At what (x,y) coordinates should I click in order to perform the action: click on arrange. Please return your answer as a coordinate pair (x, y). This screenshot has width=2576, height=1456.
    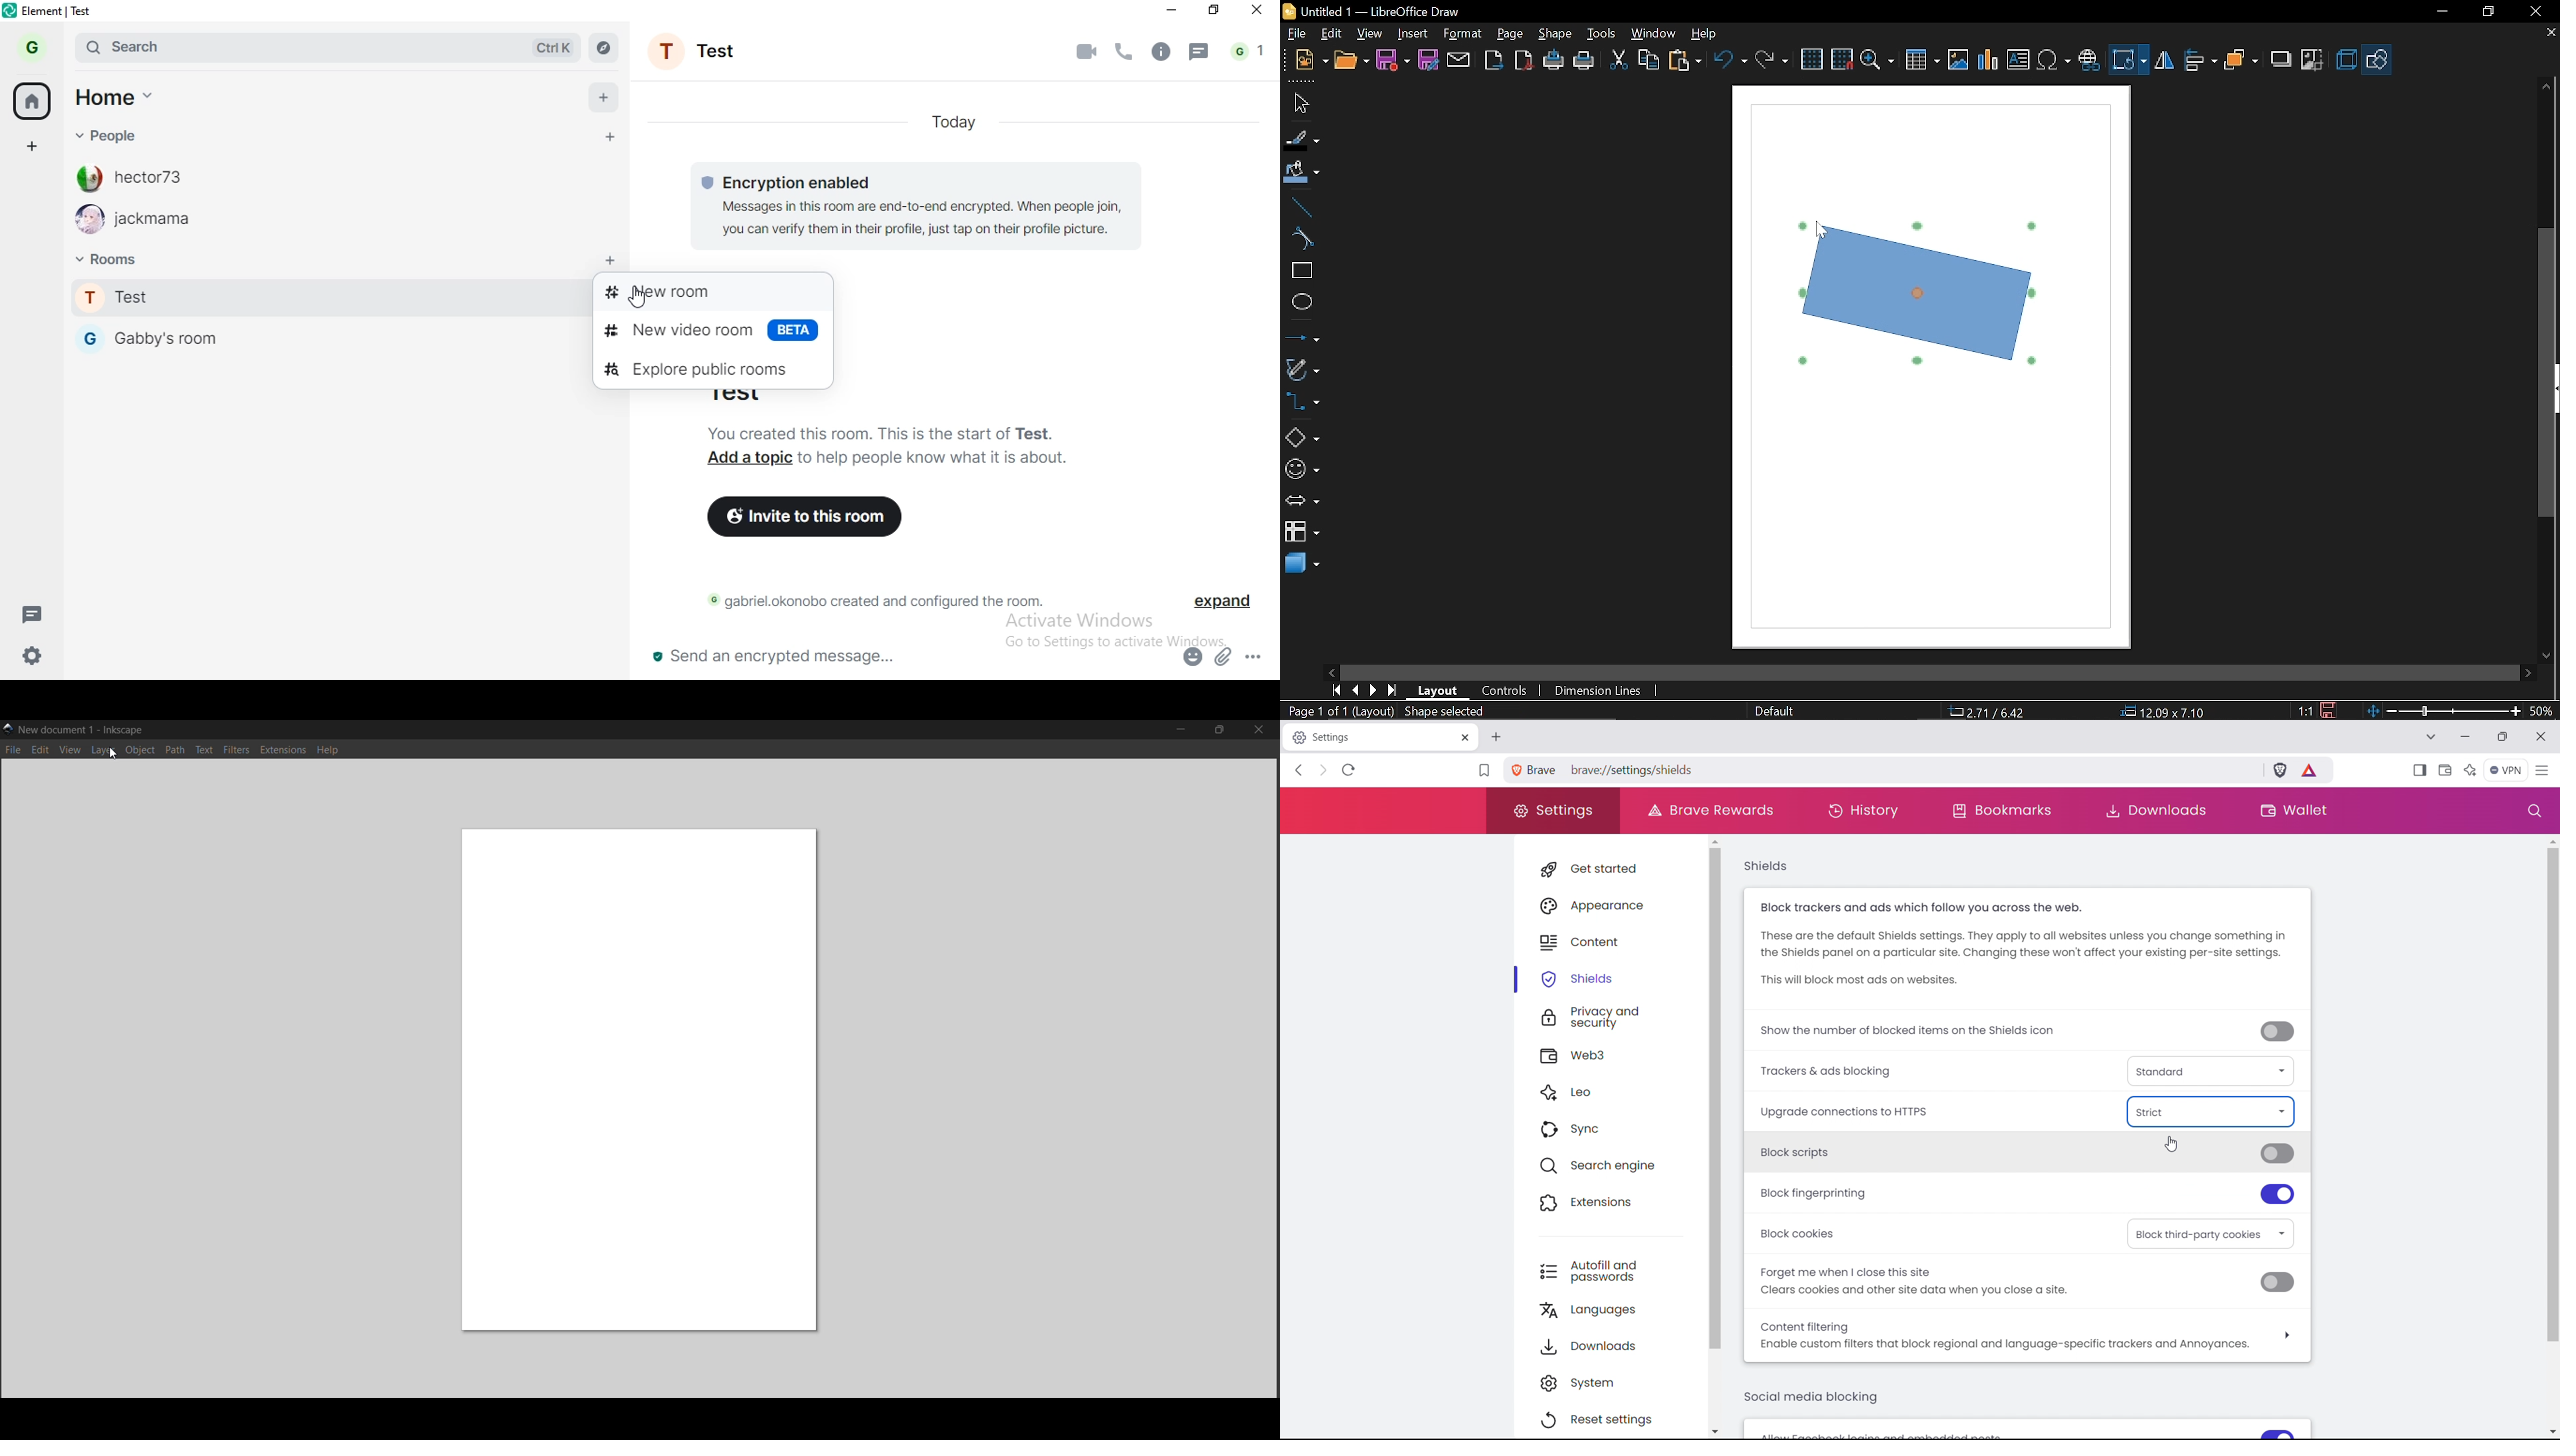
    Looking at the image, I should click on (2242, 59).